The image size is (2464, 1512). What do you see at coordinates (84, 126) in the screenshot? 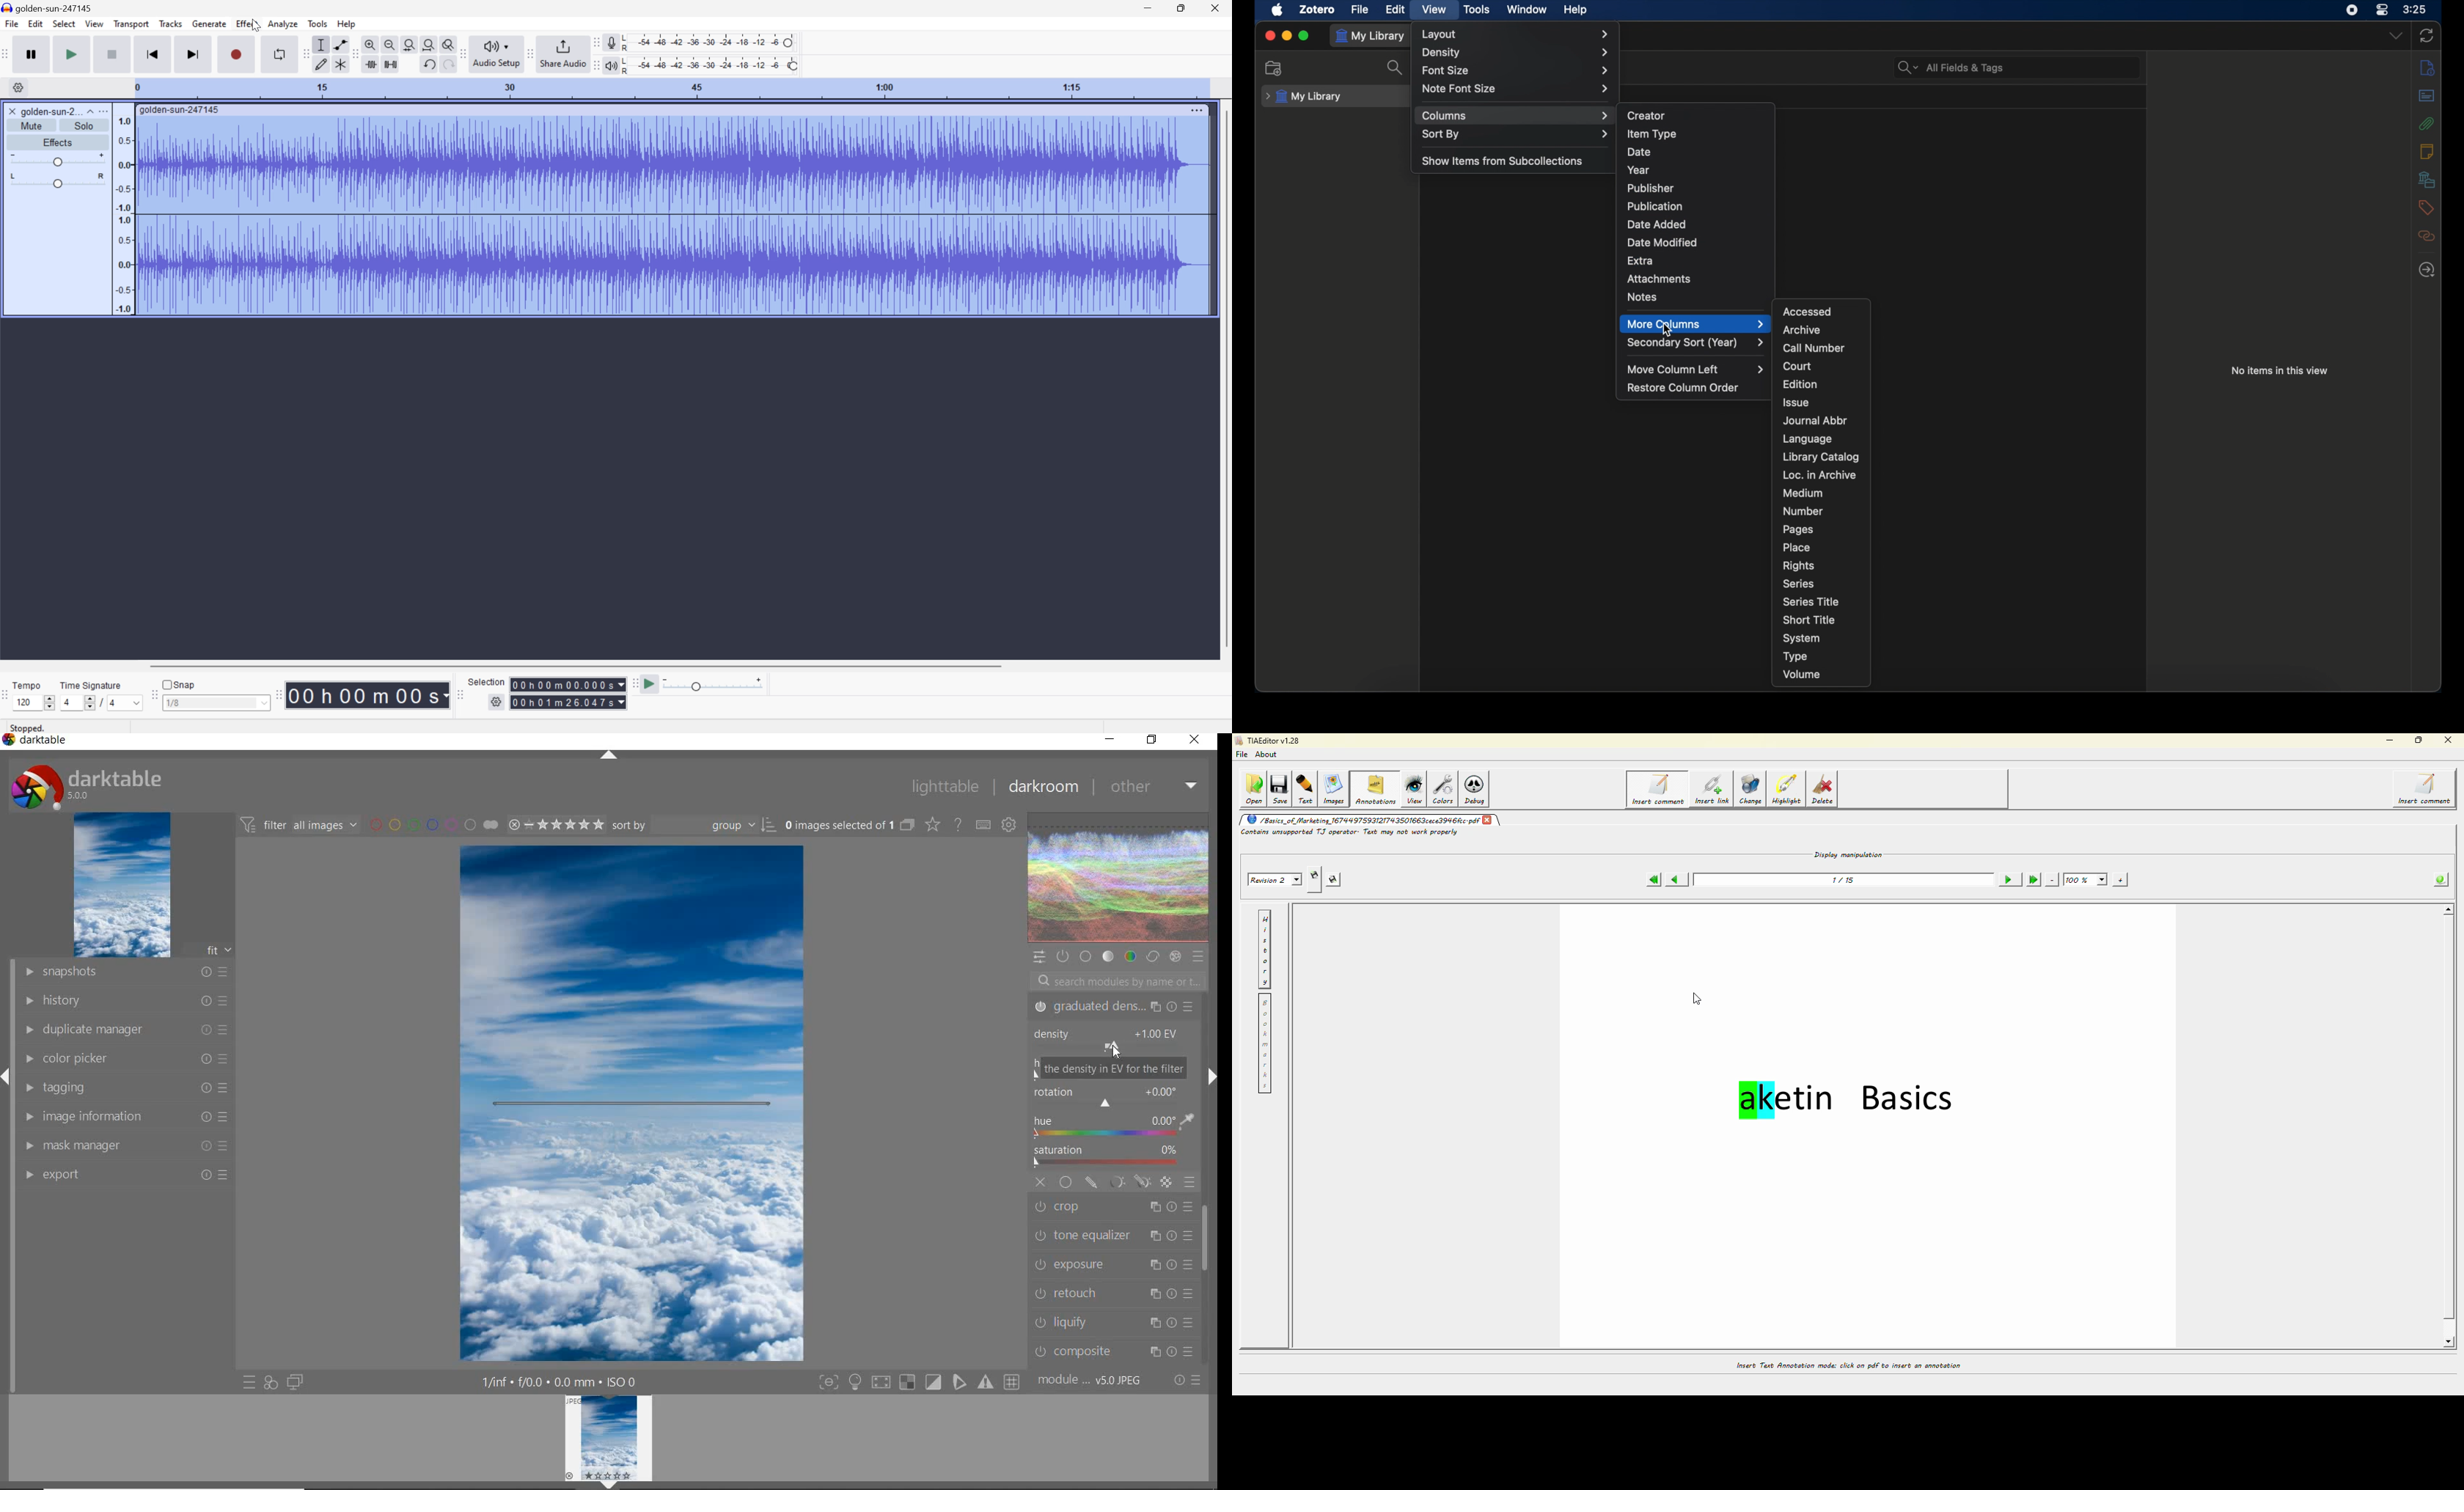
I see `Solo` at bounding box center [84, 126].